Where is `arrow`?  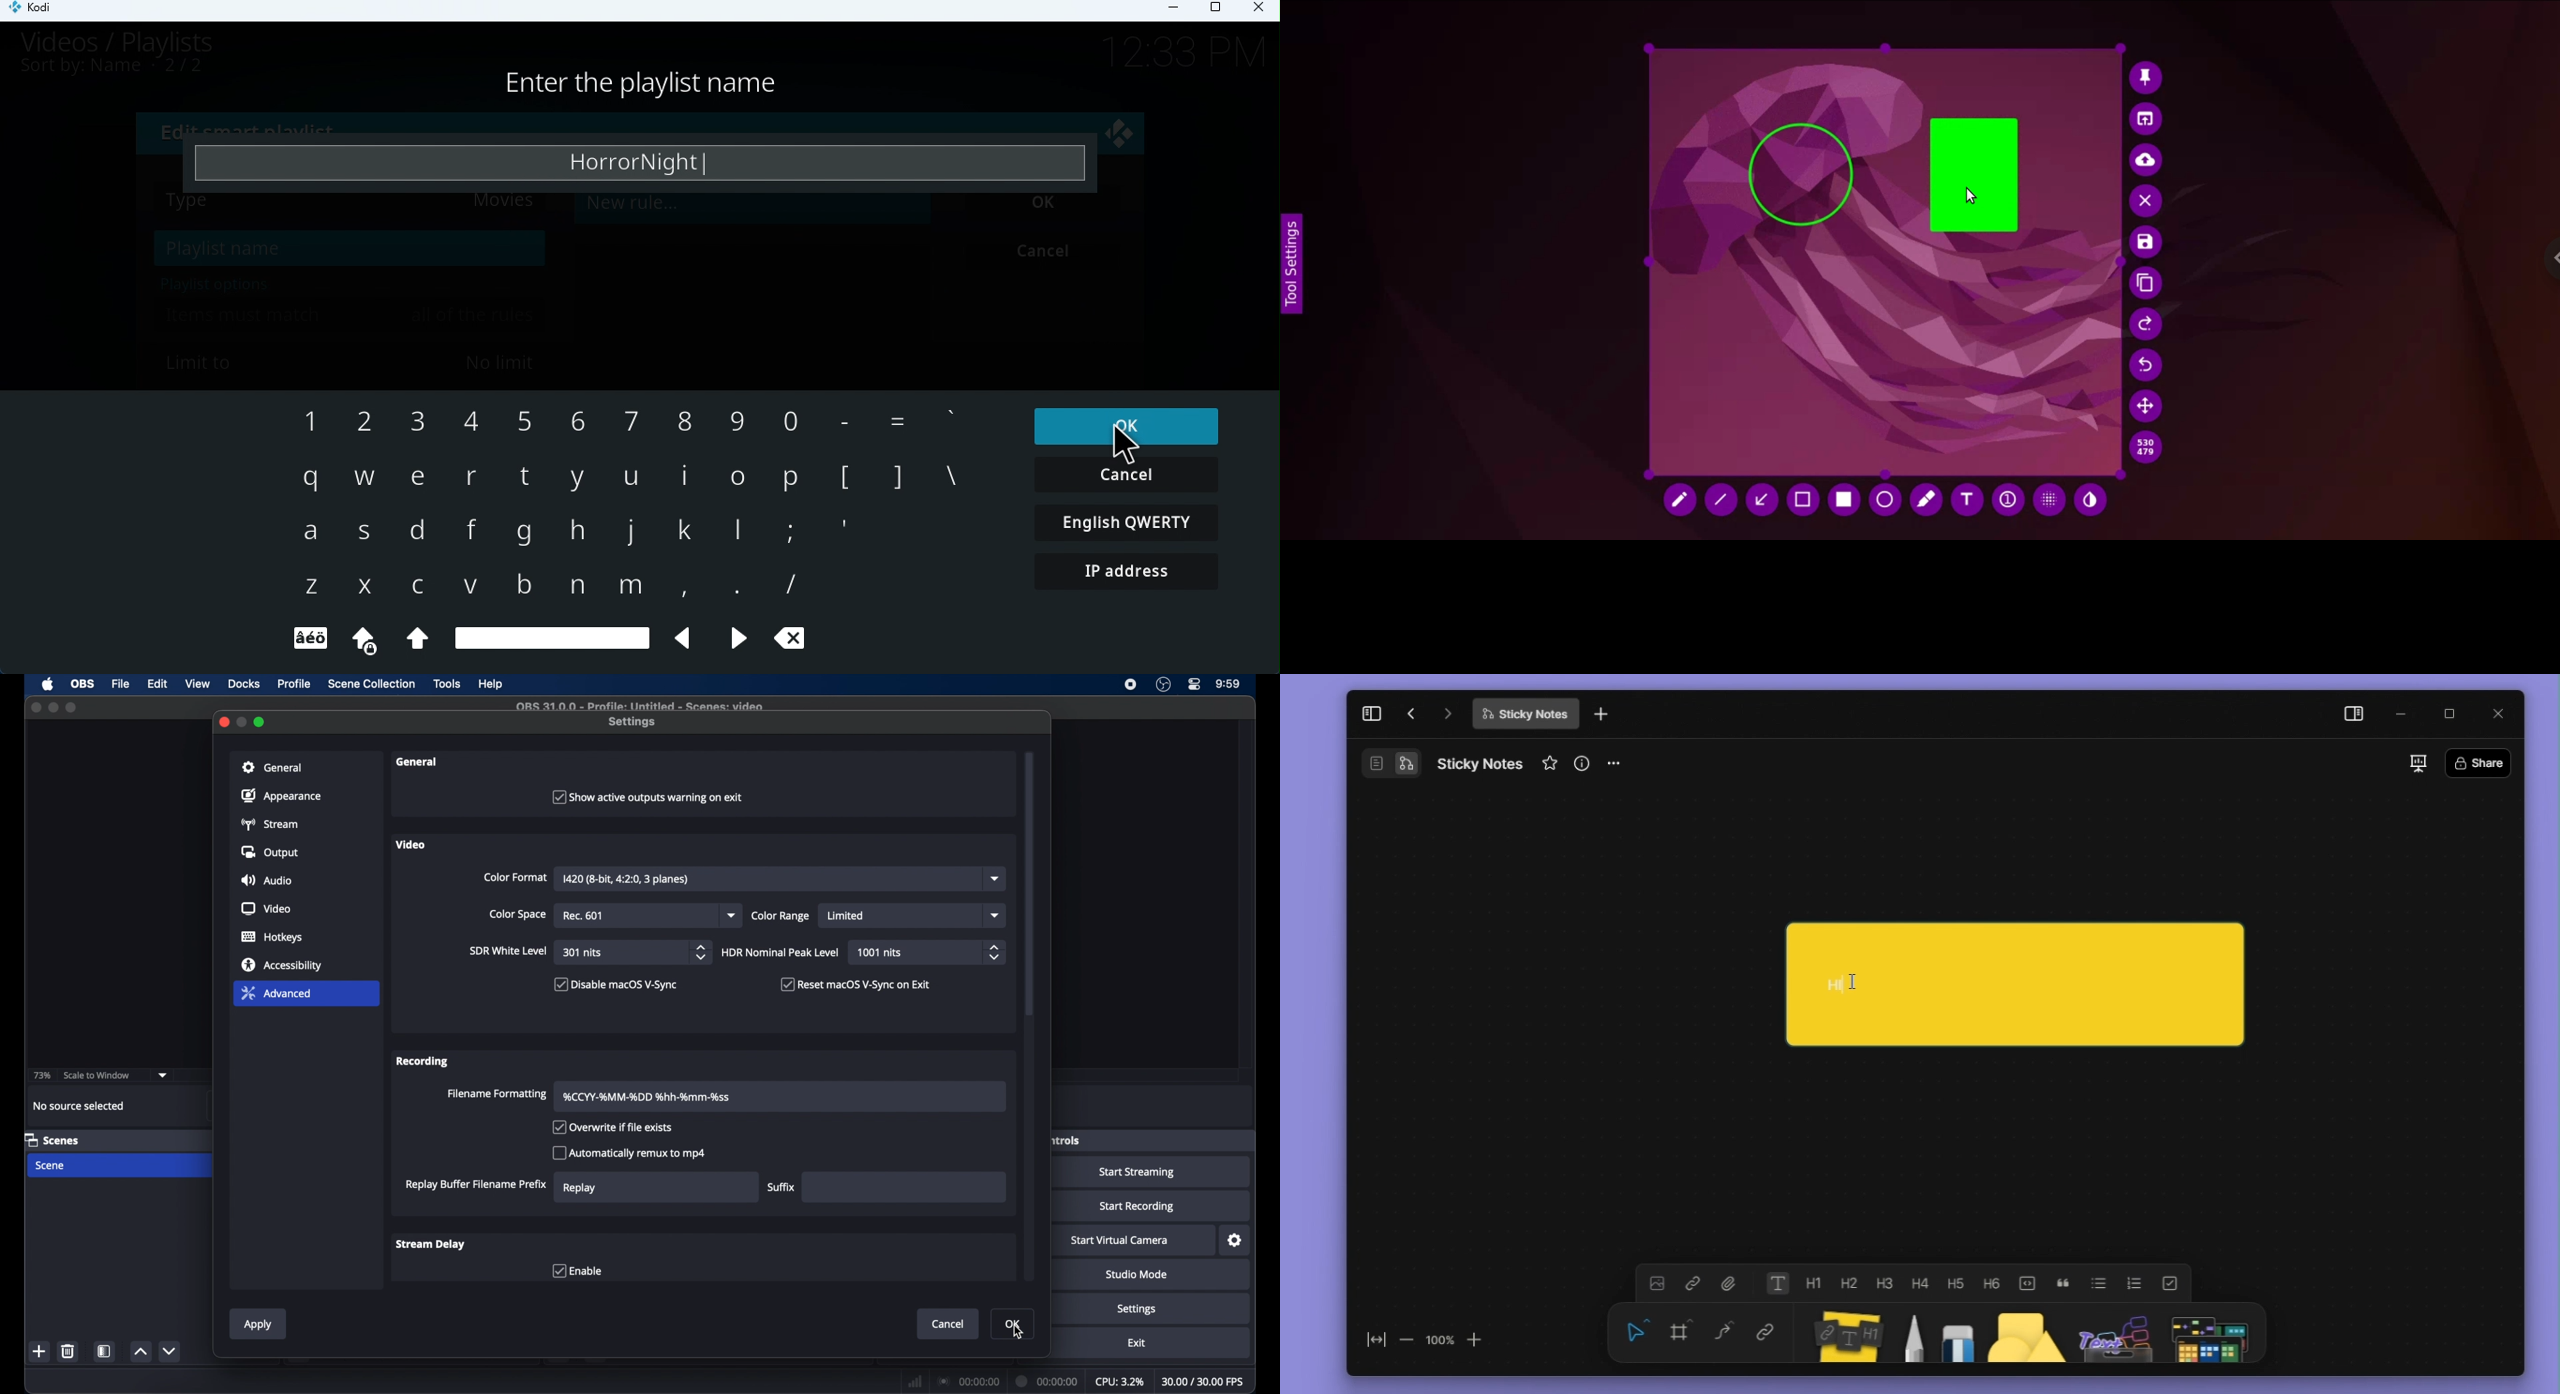 arrow is located at coordinates (1764, 499).